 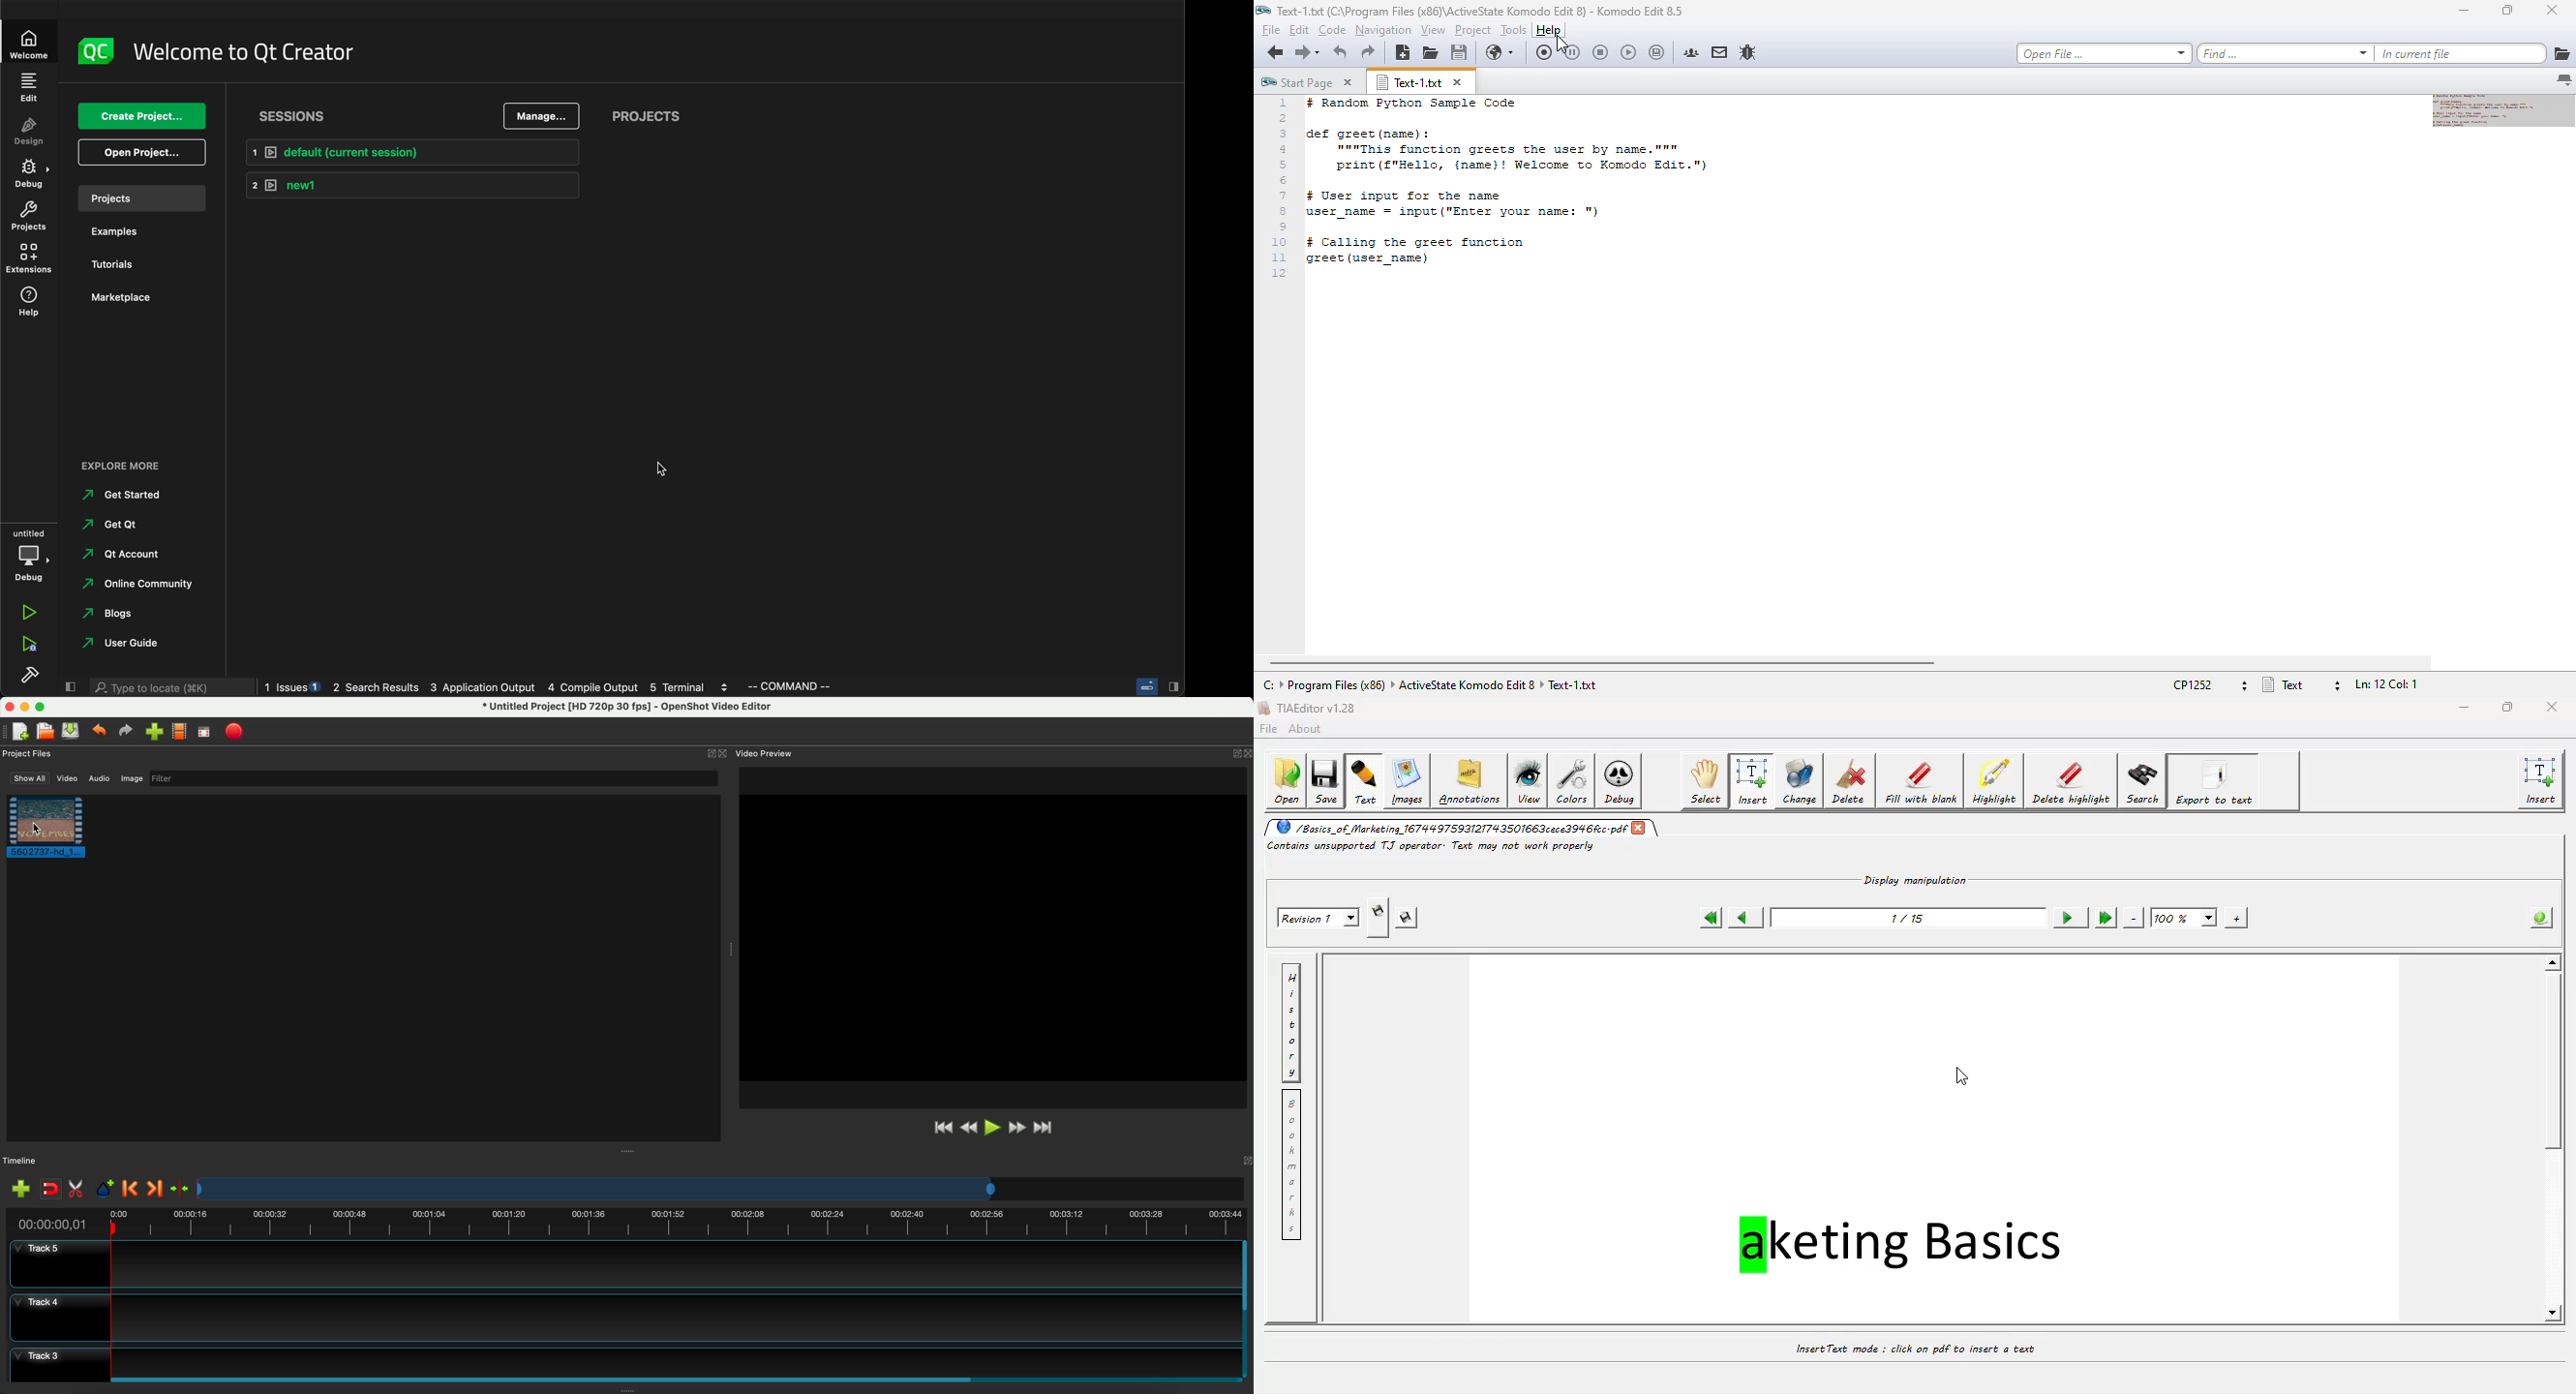 I want to click on previous marker, so click(x=131, y=1189).